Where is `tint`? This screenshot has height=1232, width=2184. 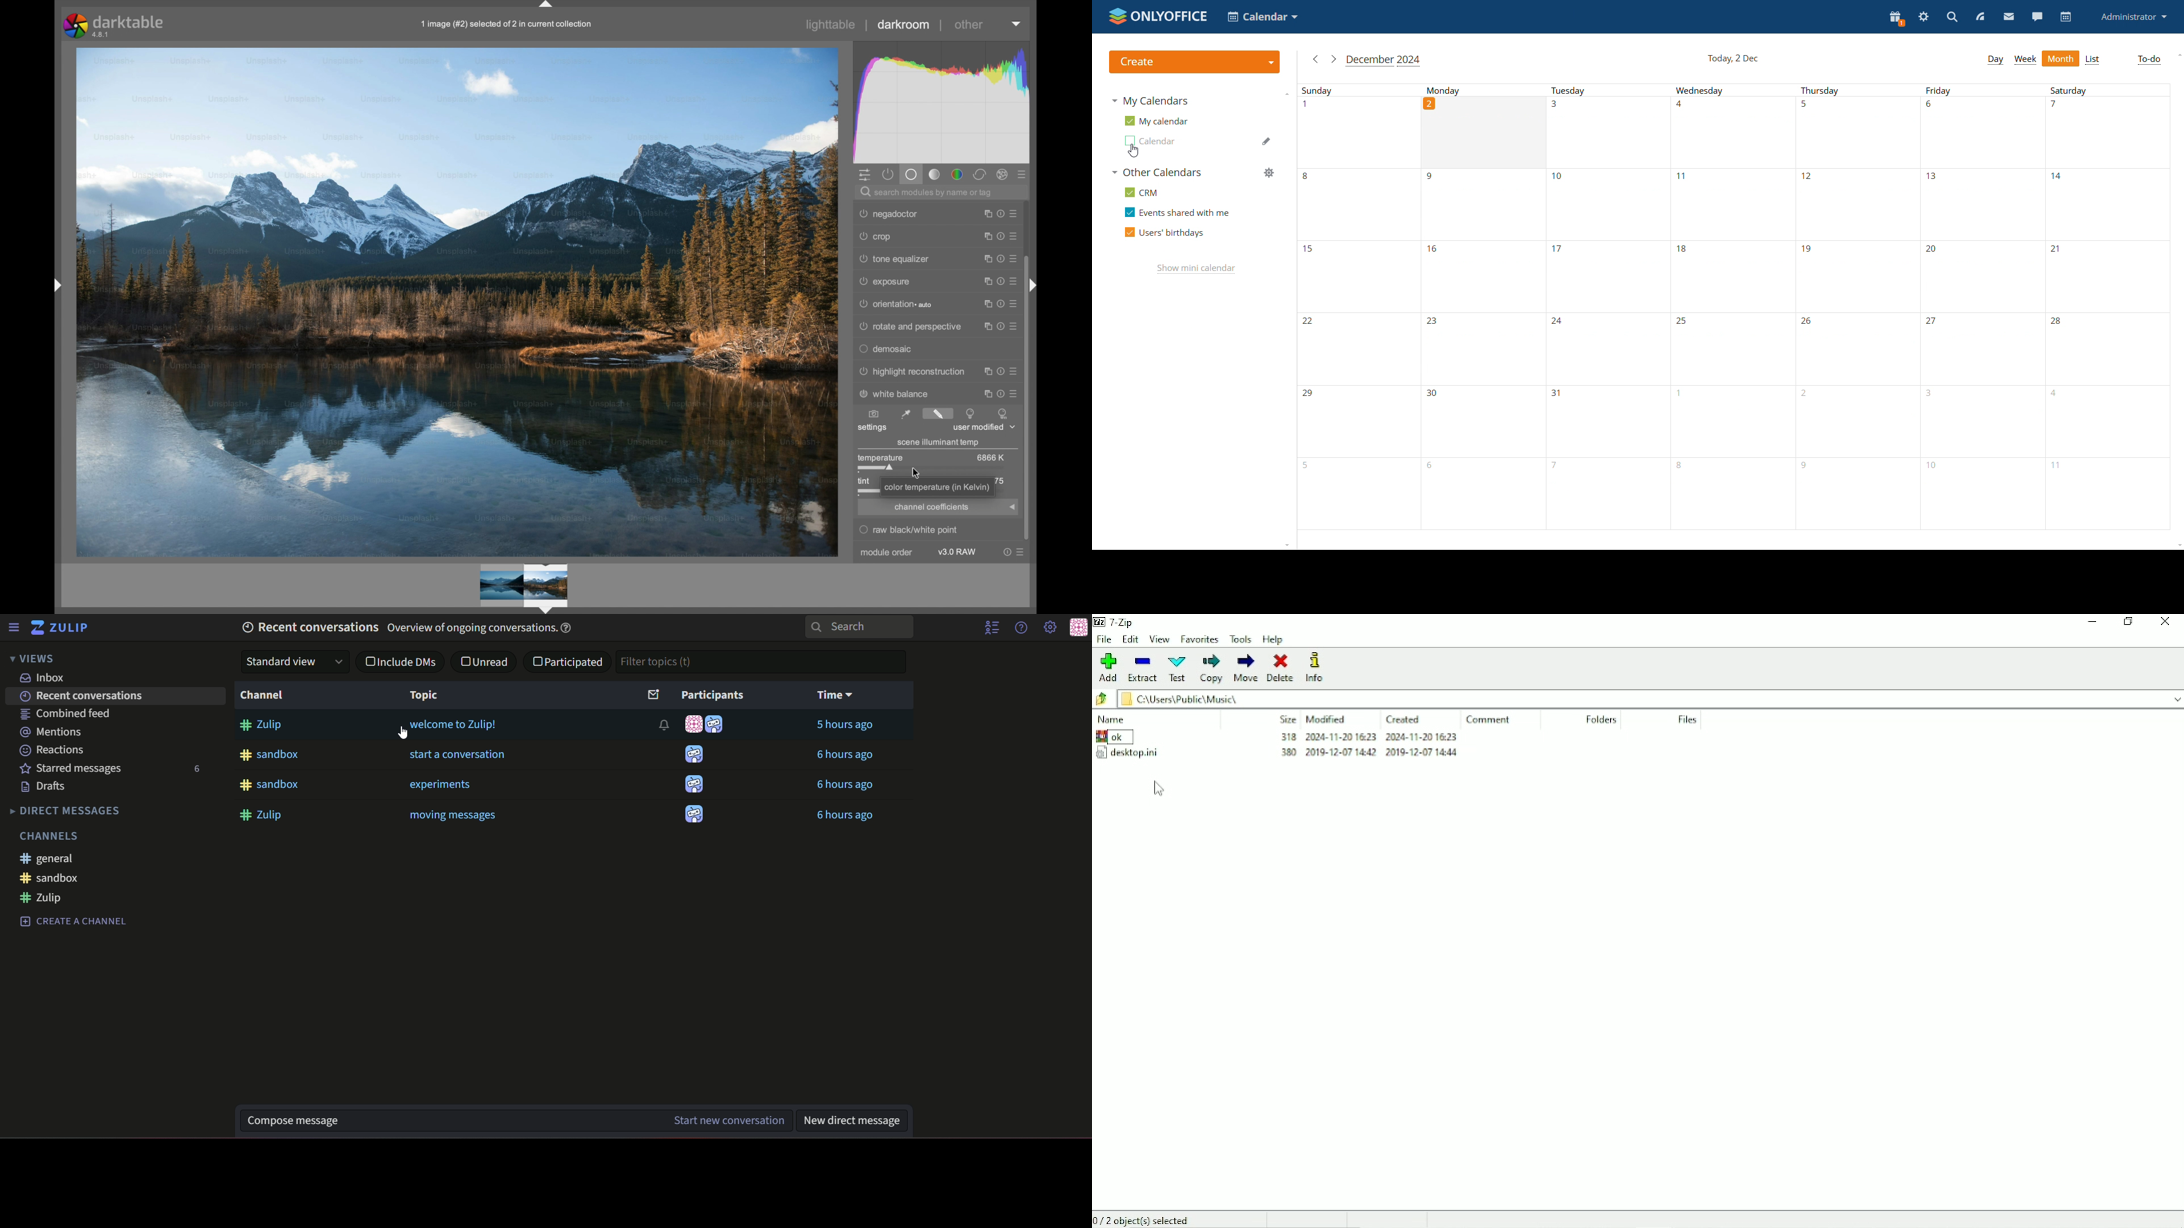
tint is located at coordinates (863, 481).